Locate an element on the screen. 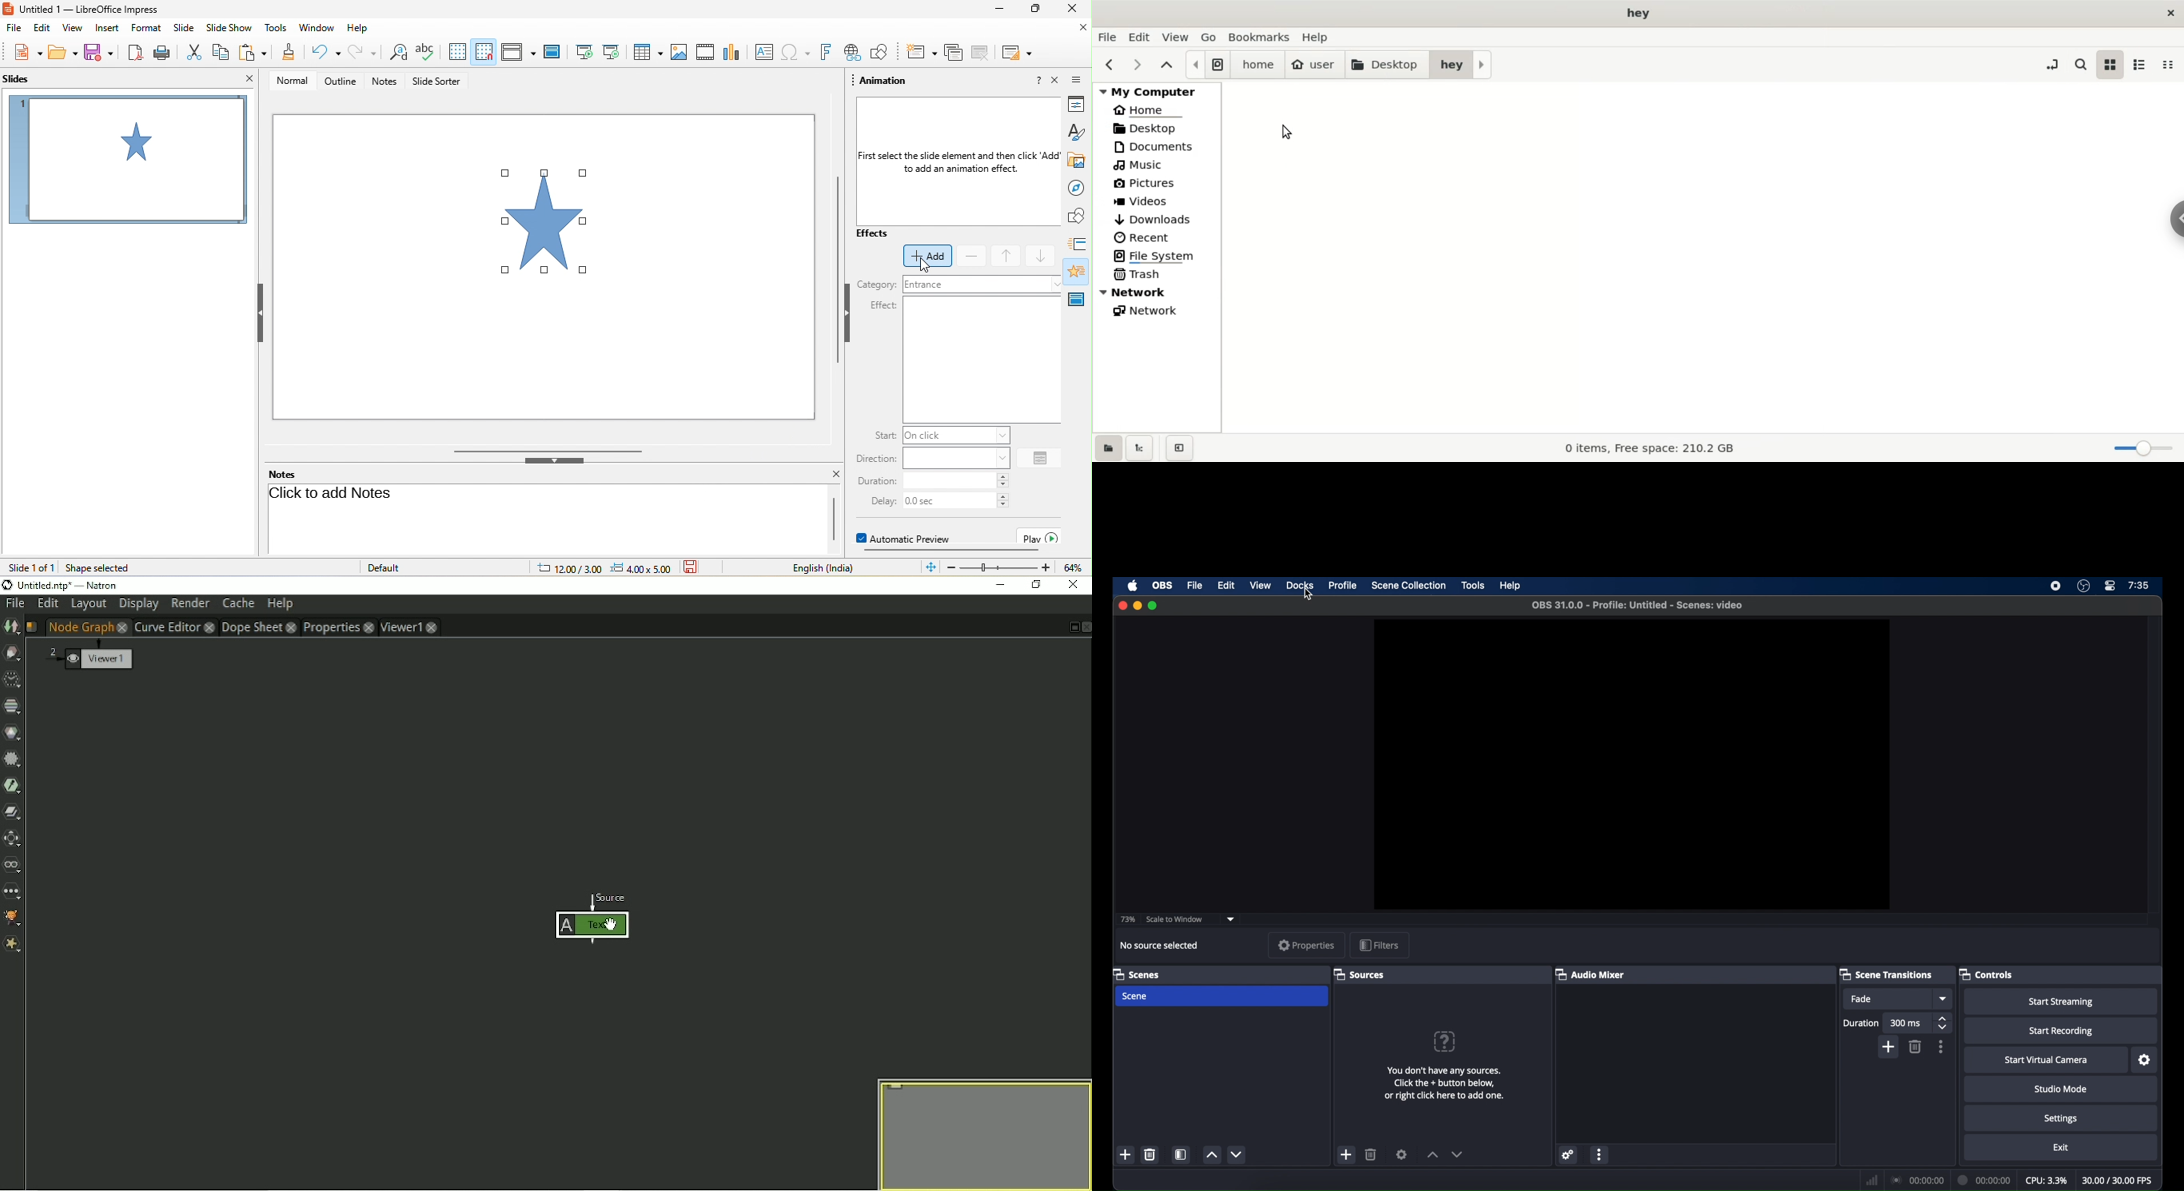 The width and height of the screenshot is (2184, 1204). export directly as pdf is located at coordinates (133, 54).